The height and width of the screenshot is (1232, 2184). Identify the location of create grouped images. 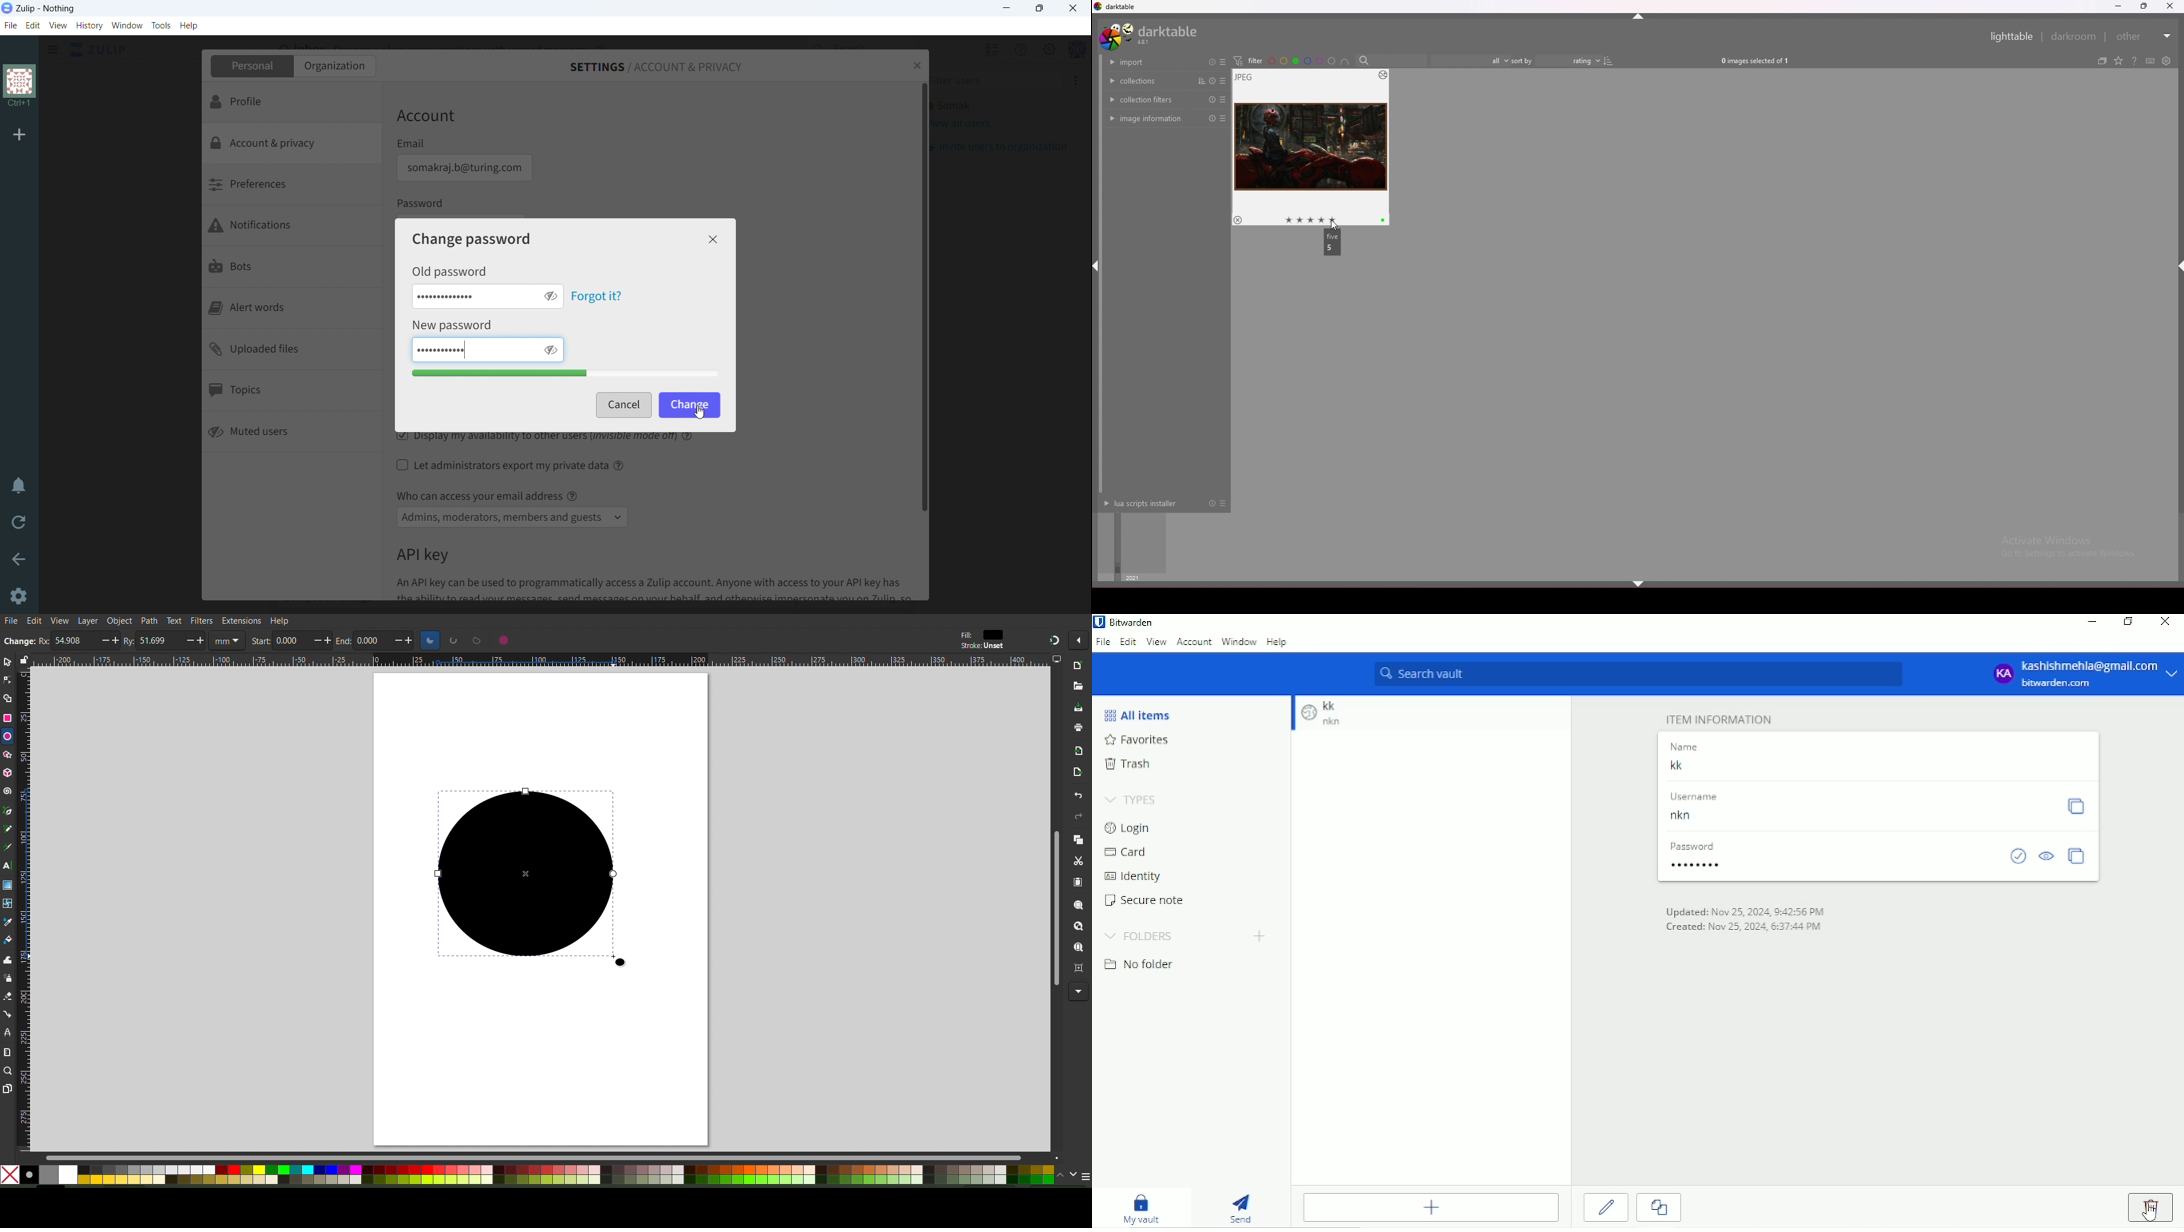
(2099, 61).